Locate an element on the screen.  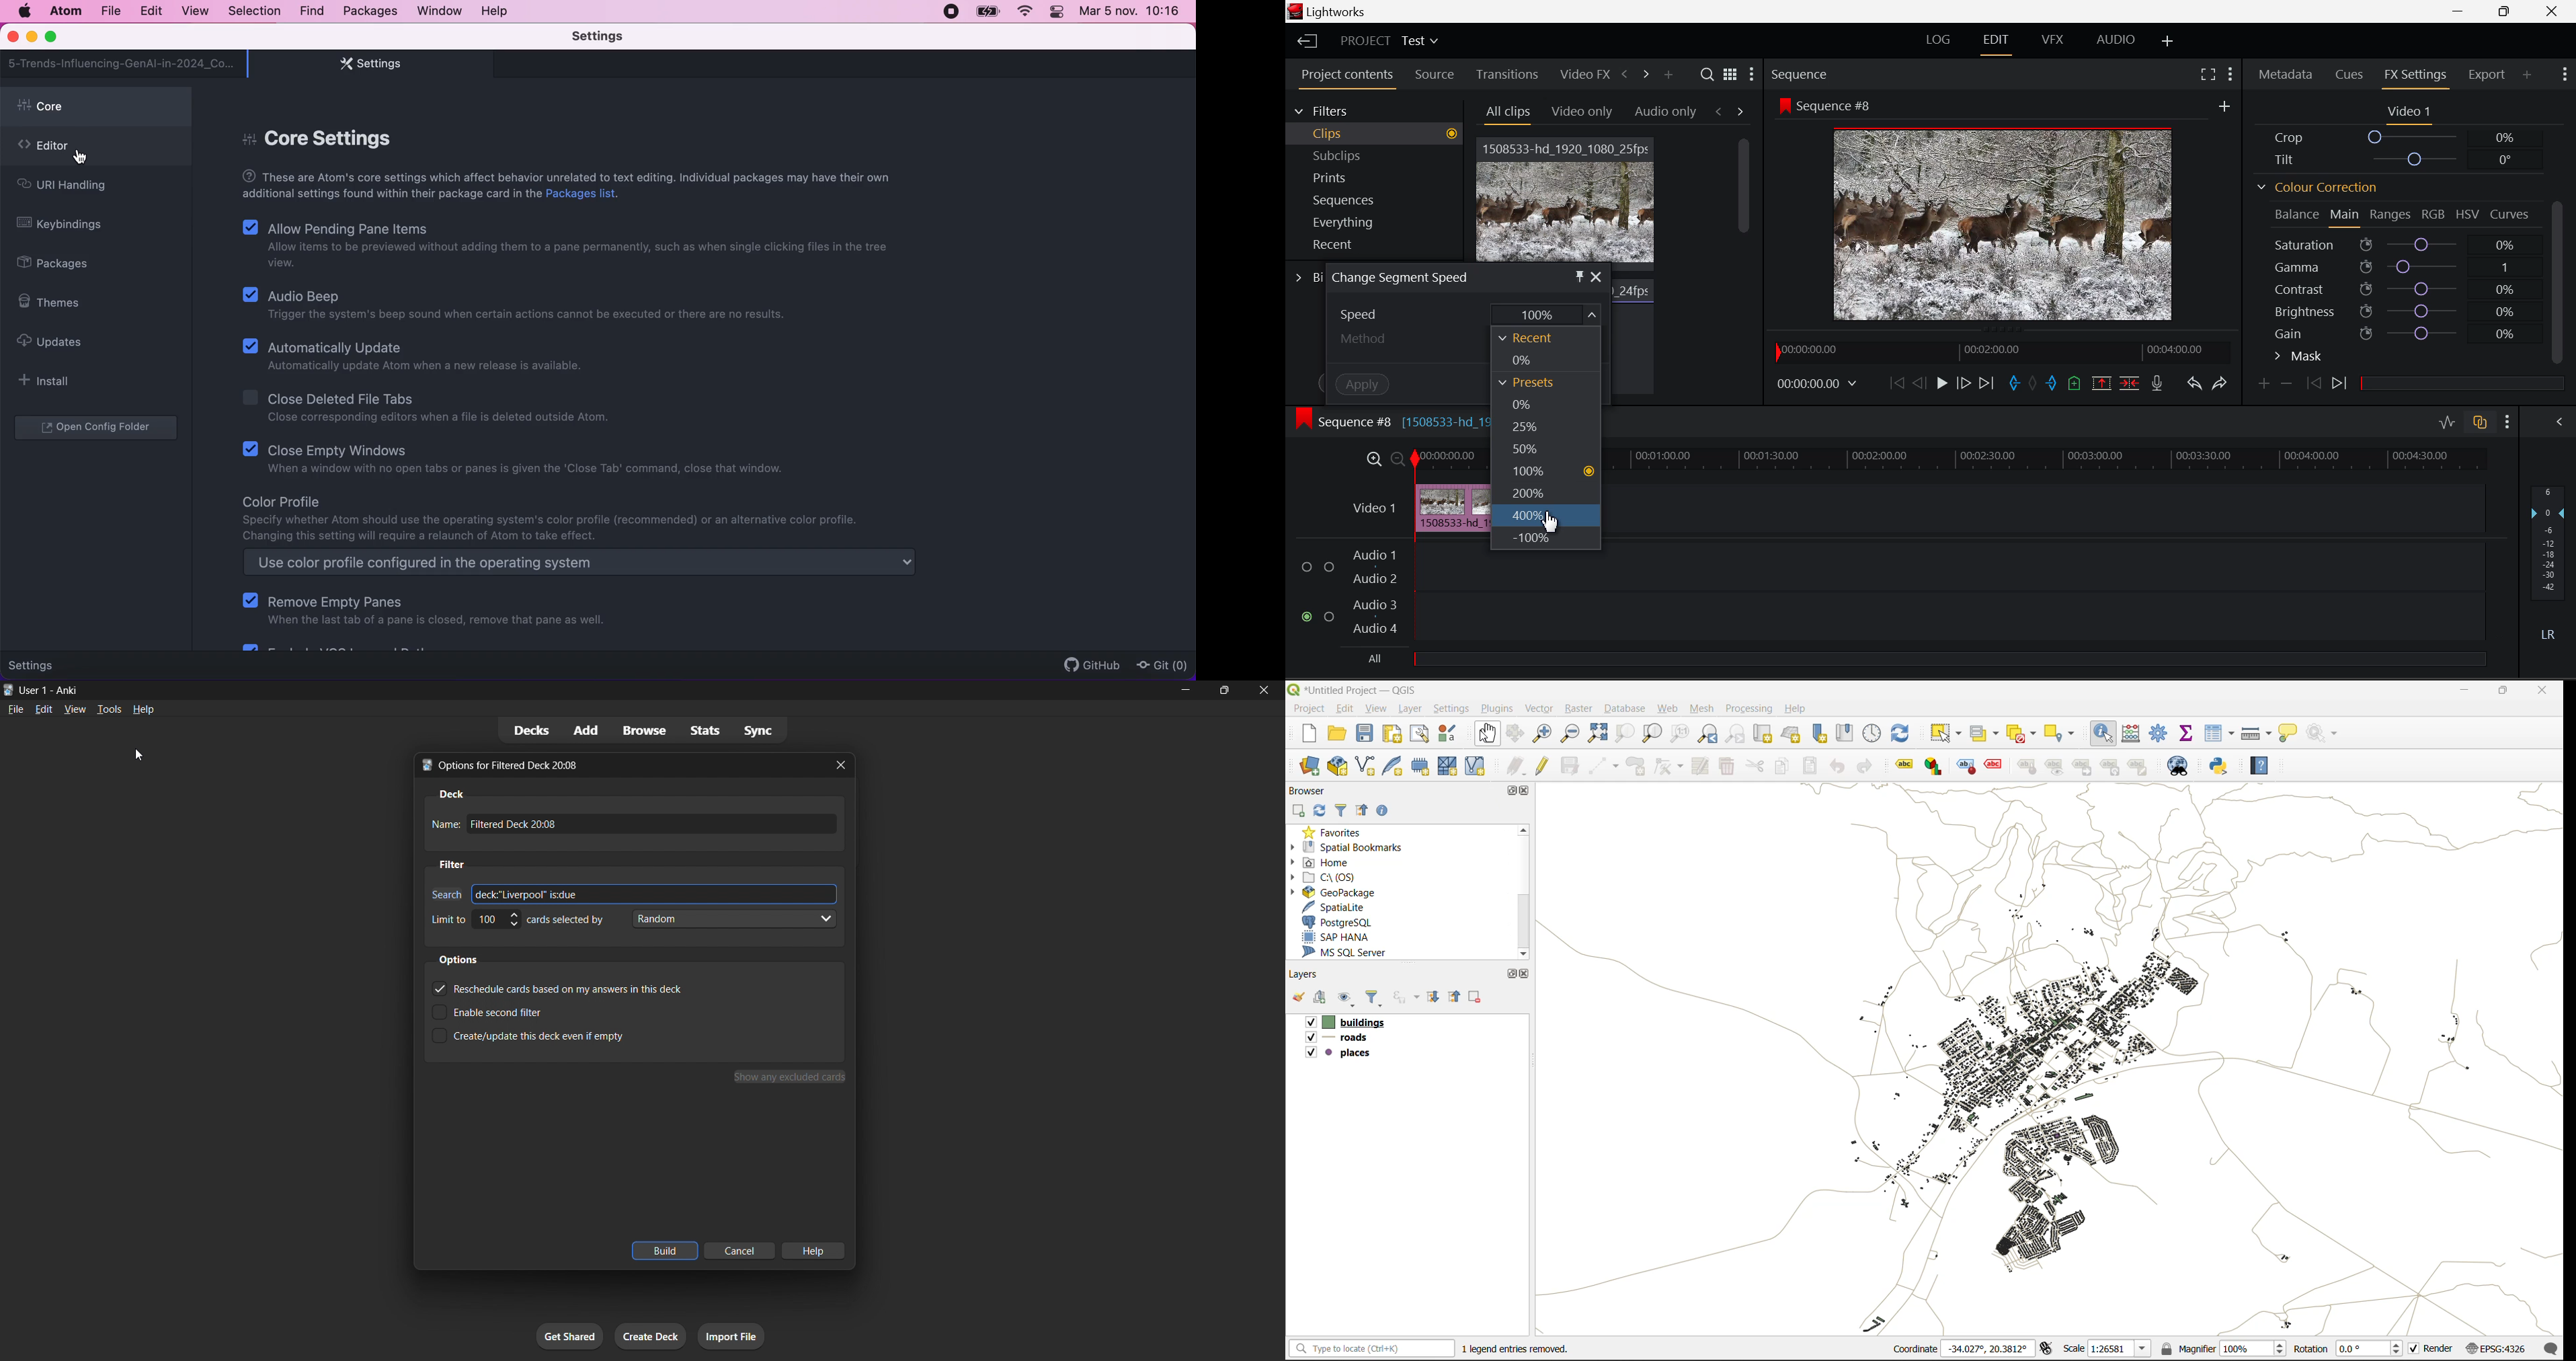
Deck is located at coordinates (450, 795).